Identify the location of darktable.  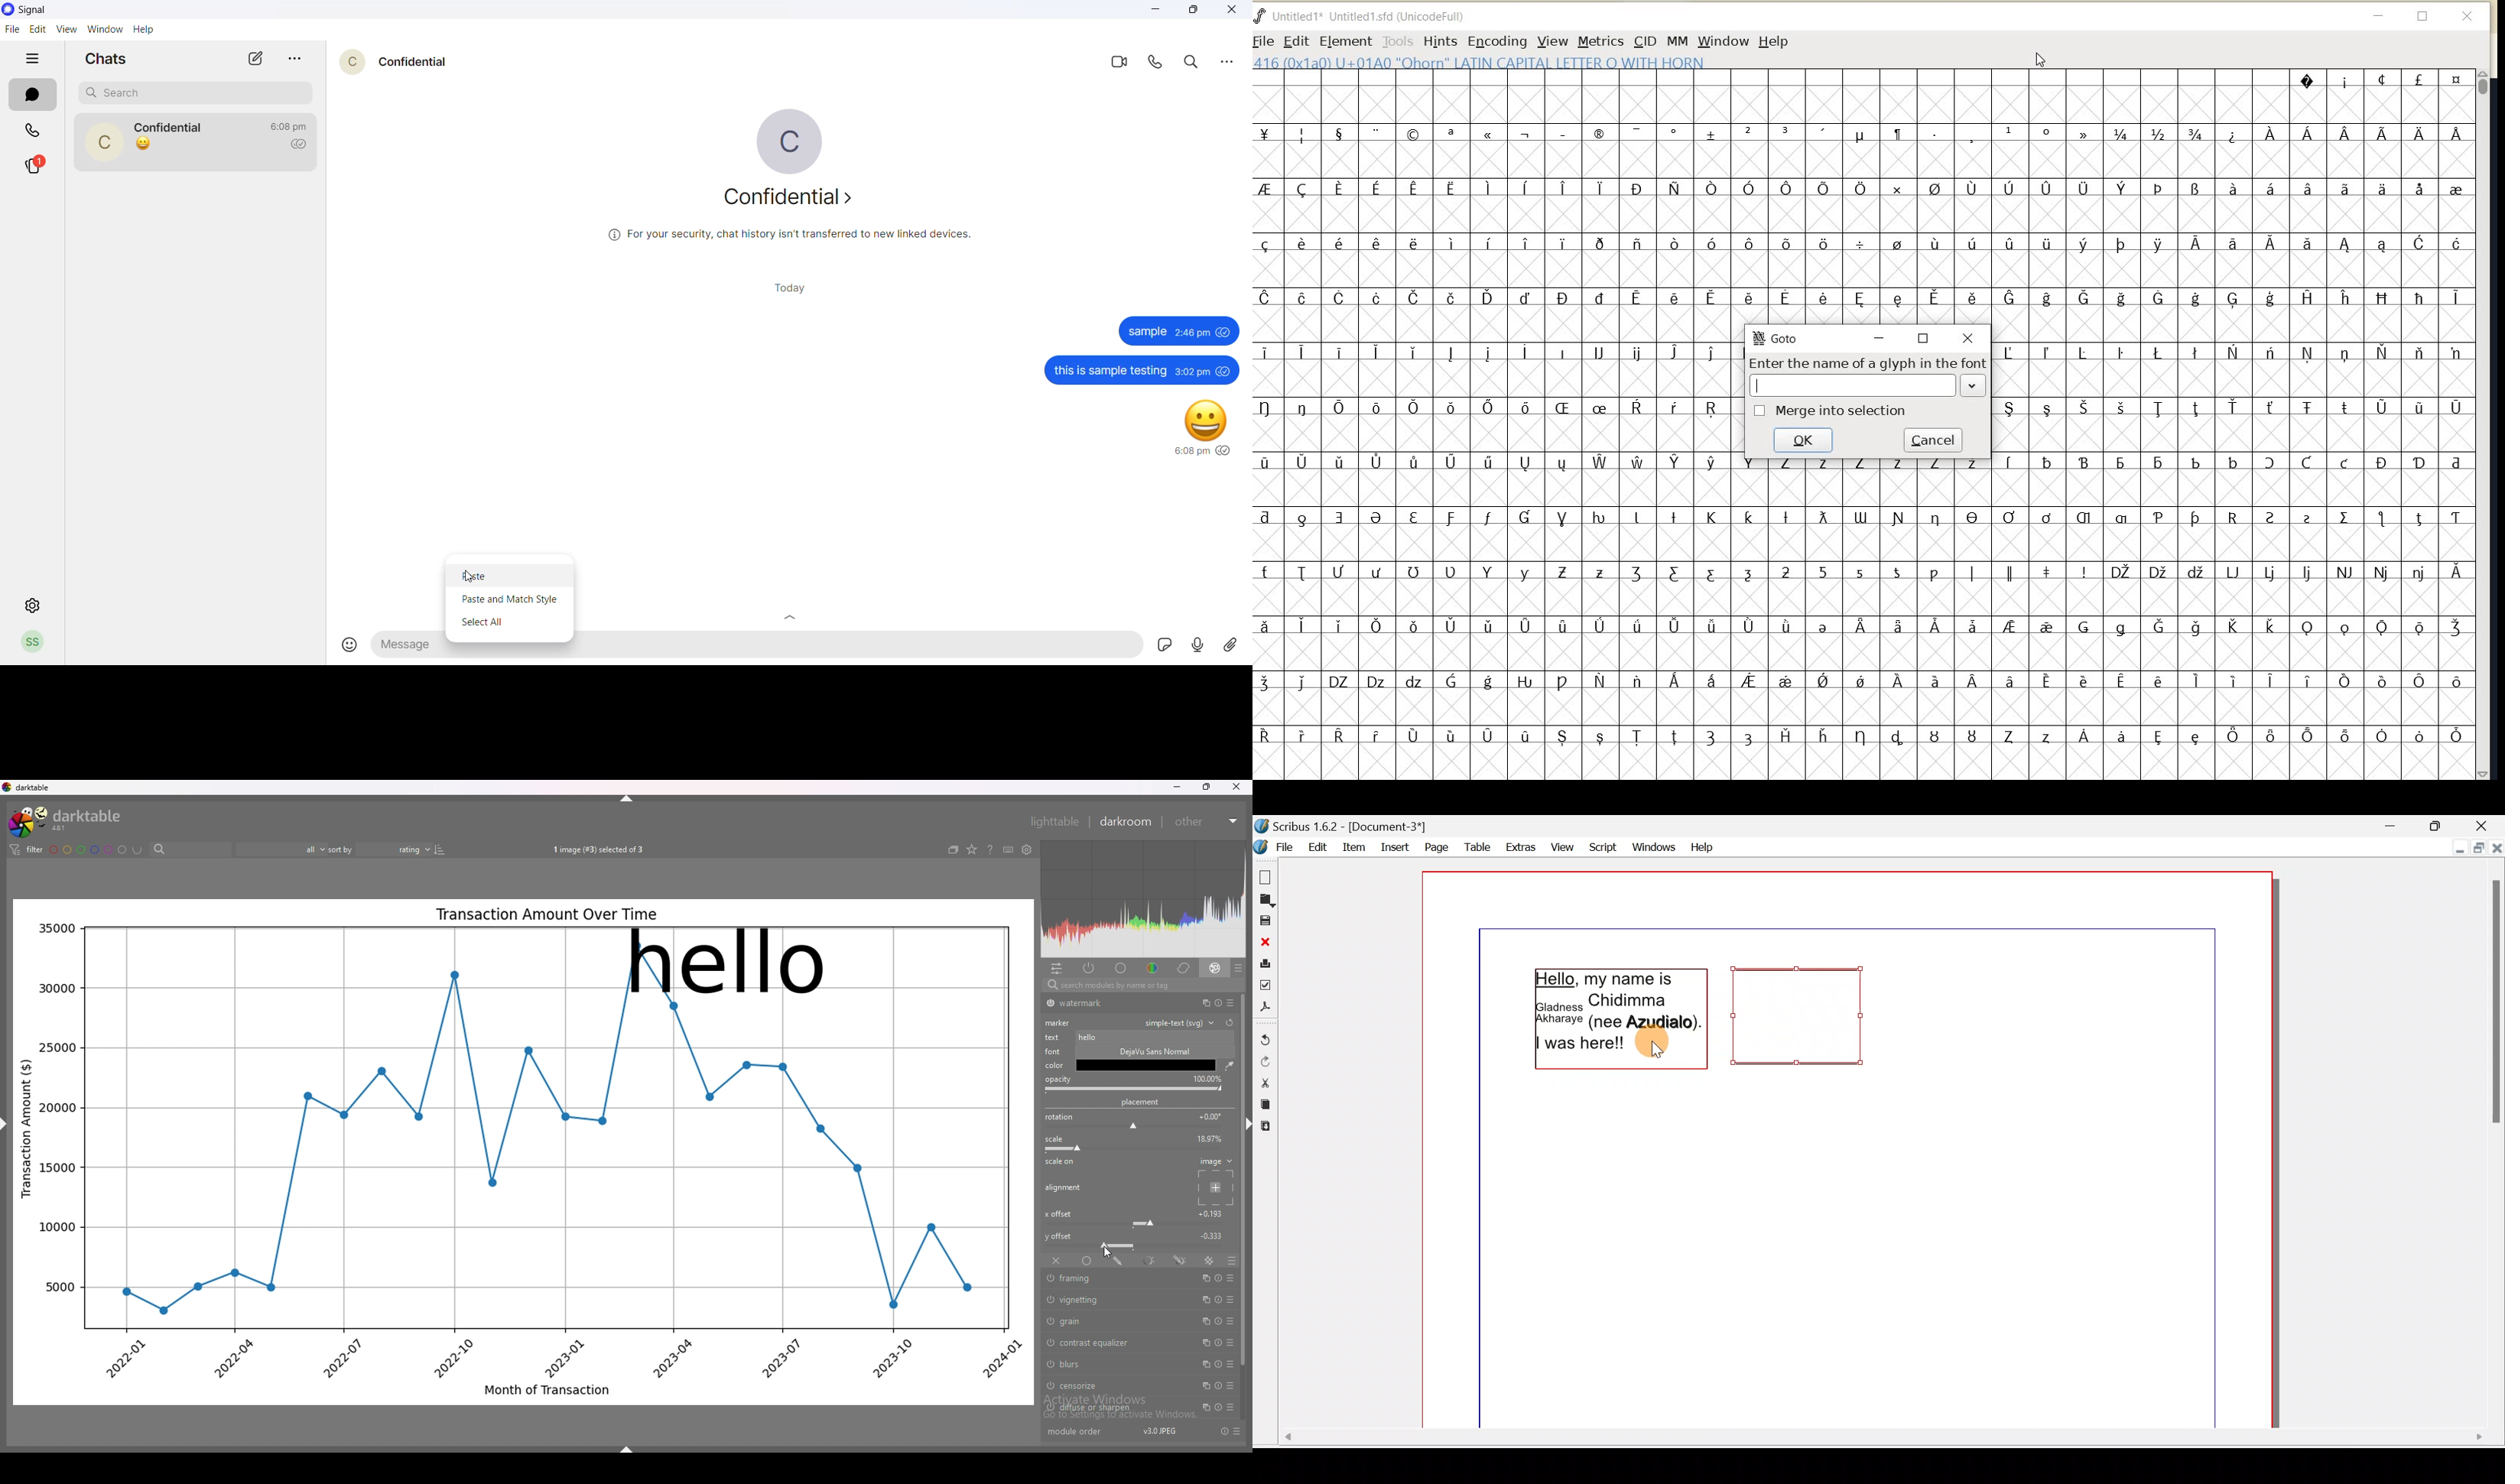
(65, 821).